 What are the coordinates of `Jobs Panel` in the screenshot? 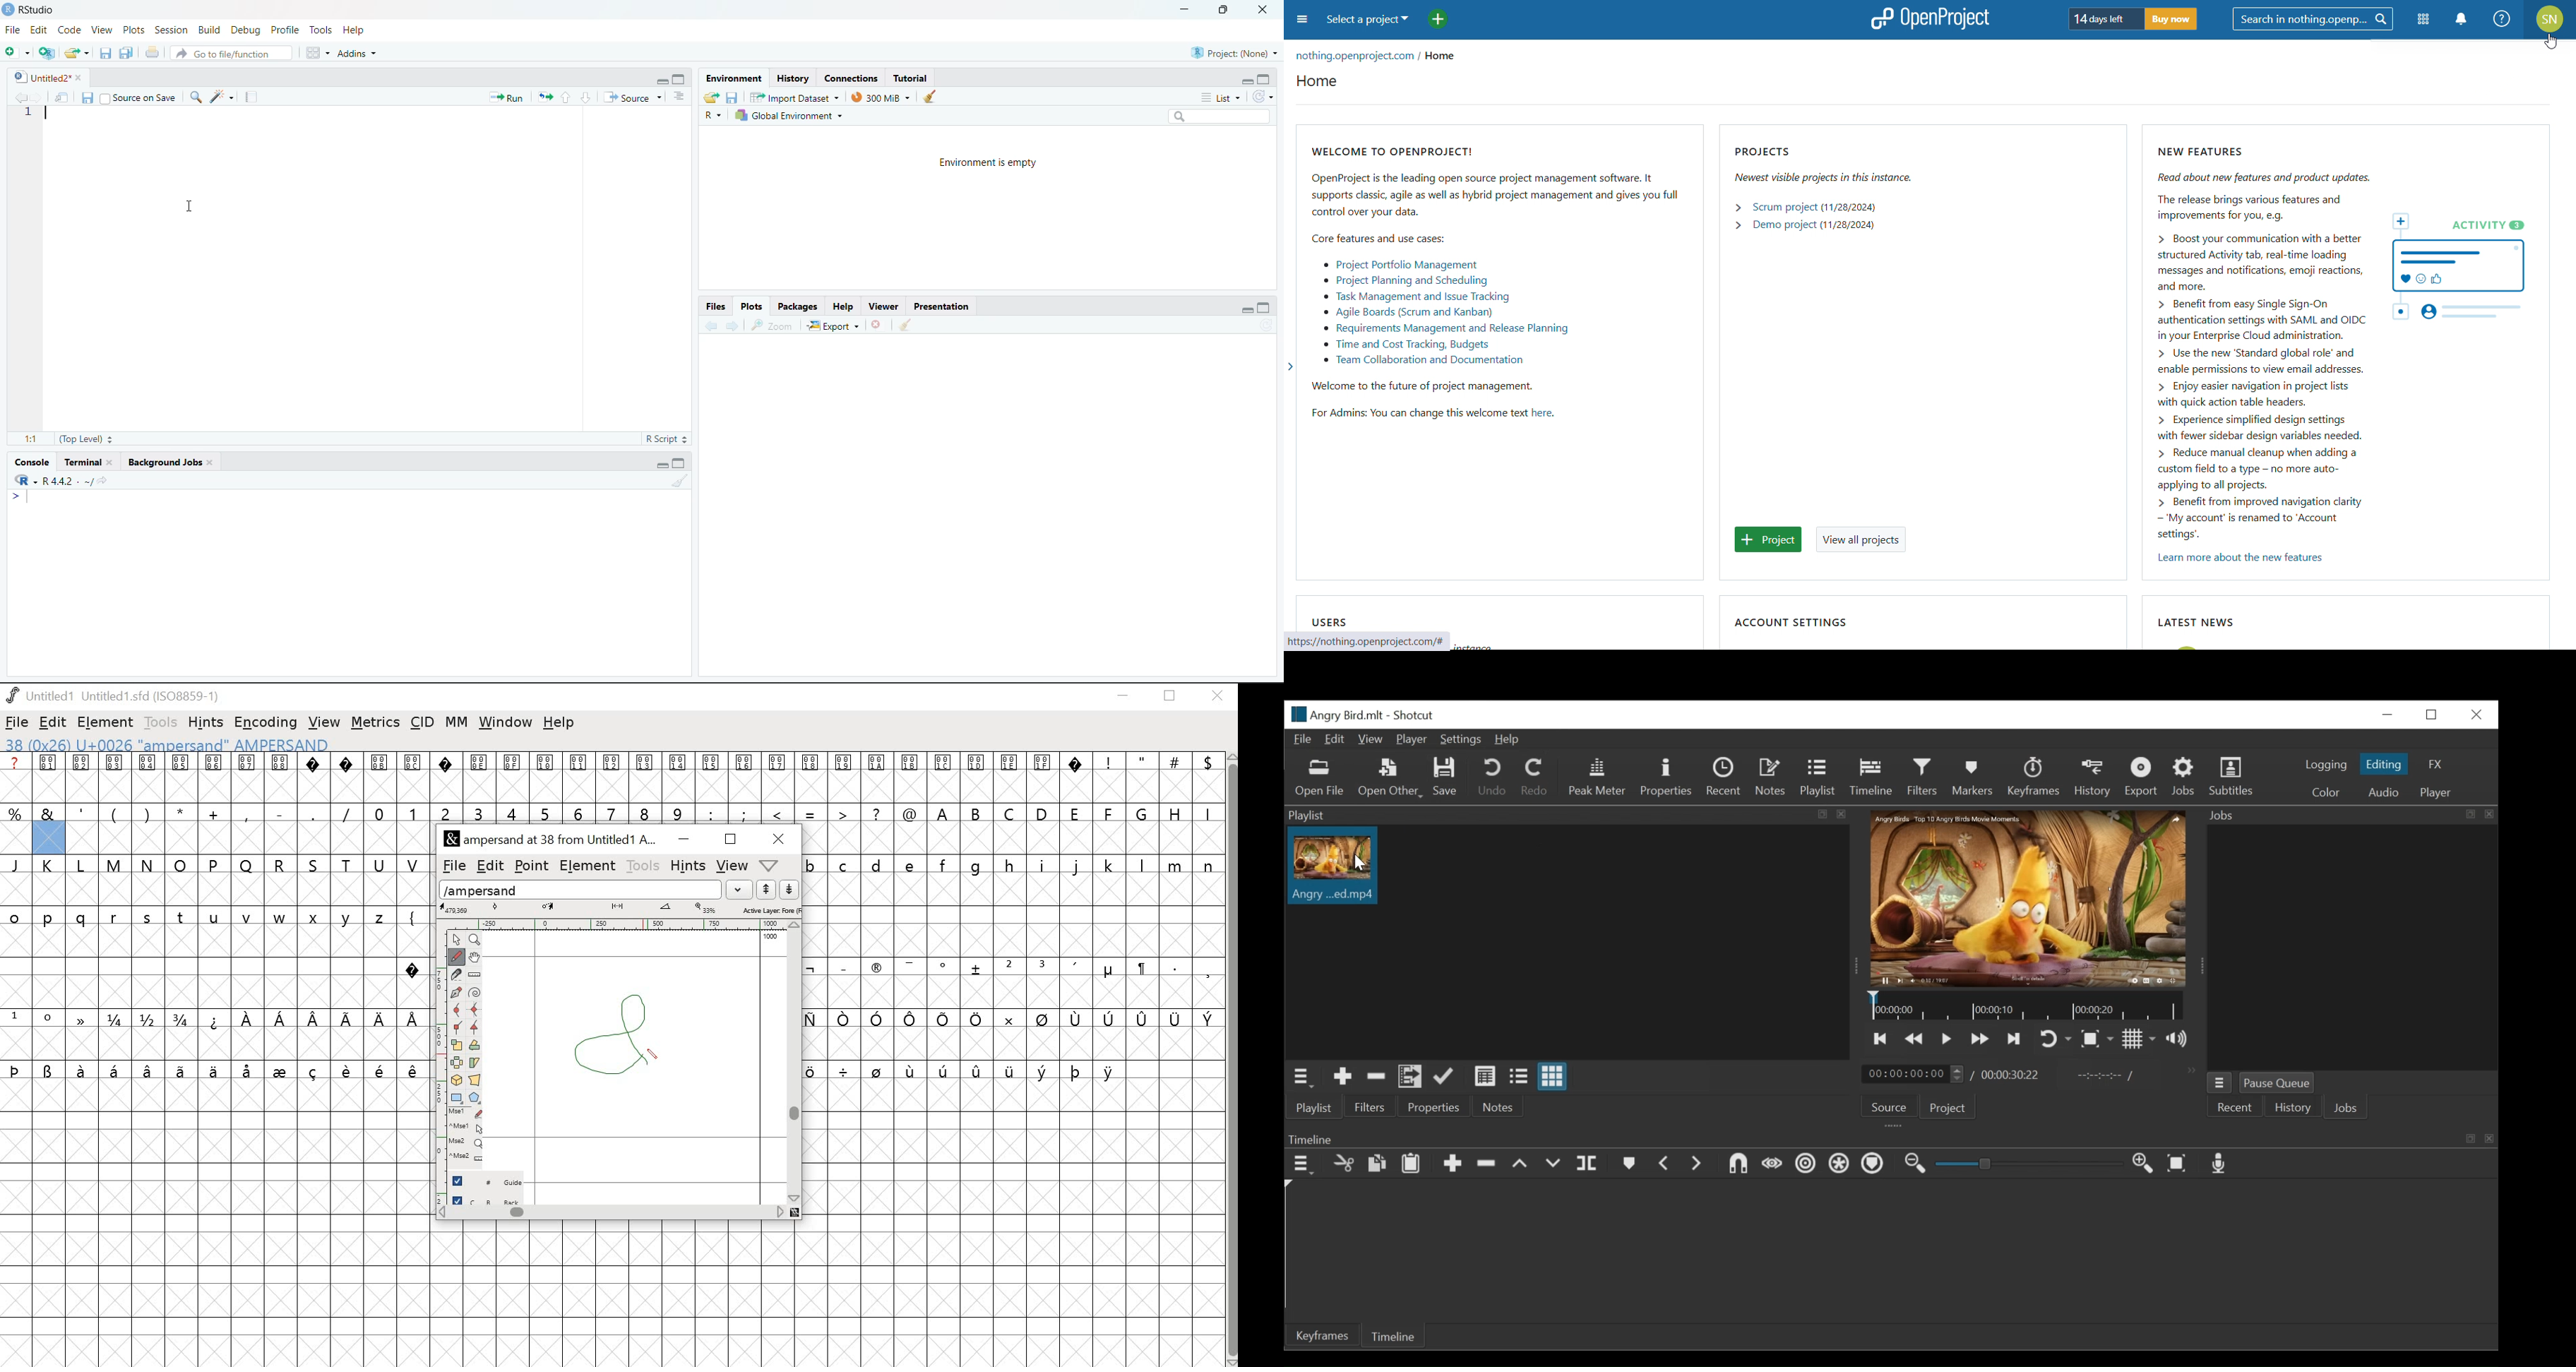 It's located at (2348, 815).